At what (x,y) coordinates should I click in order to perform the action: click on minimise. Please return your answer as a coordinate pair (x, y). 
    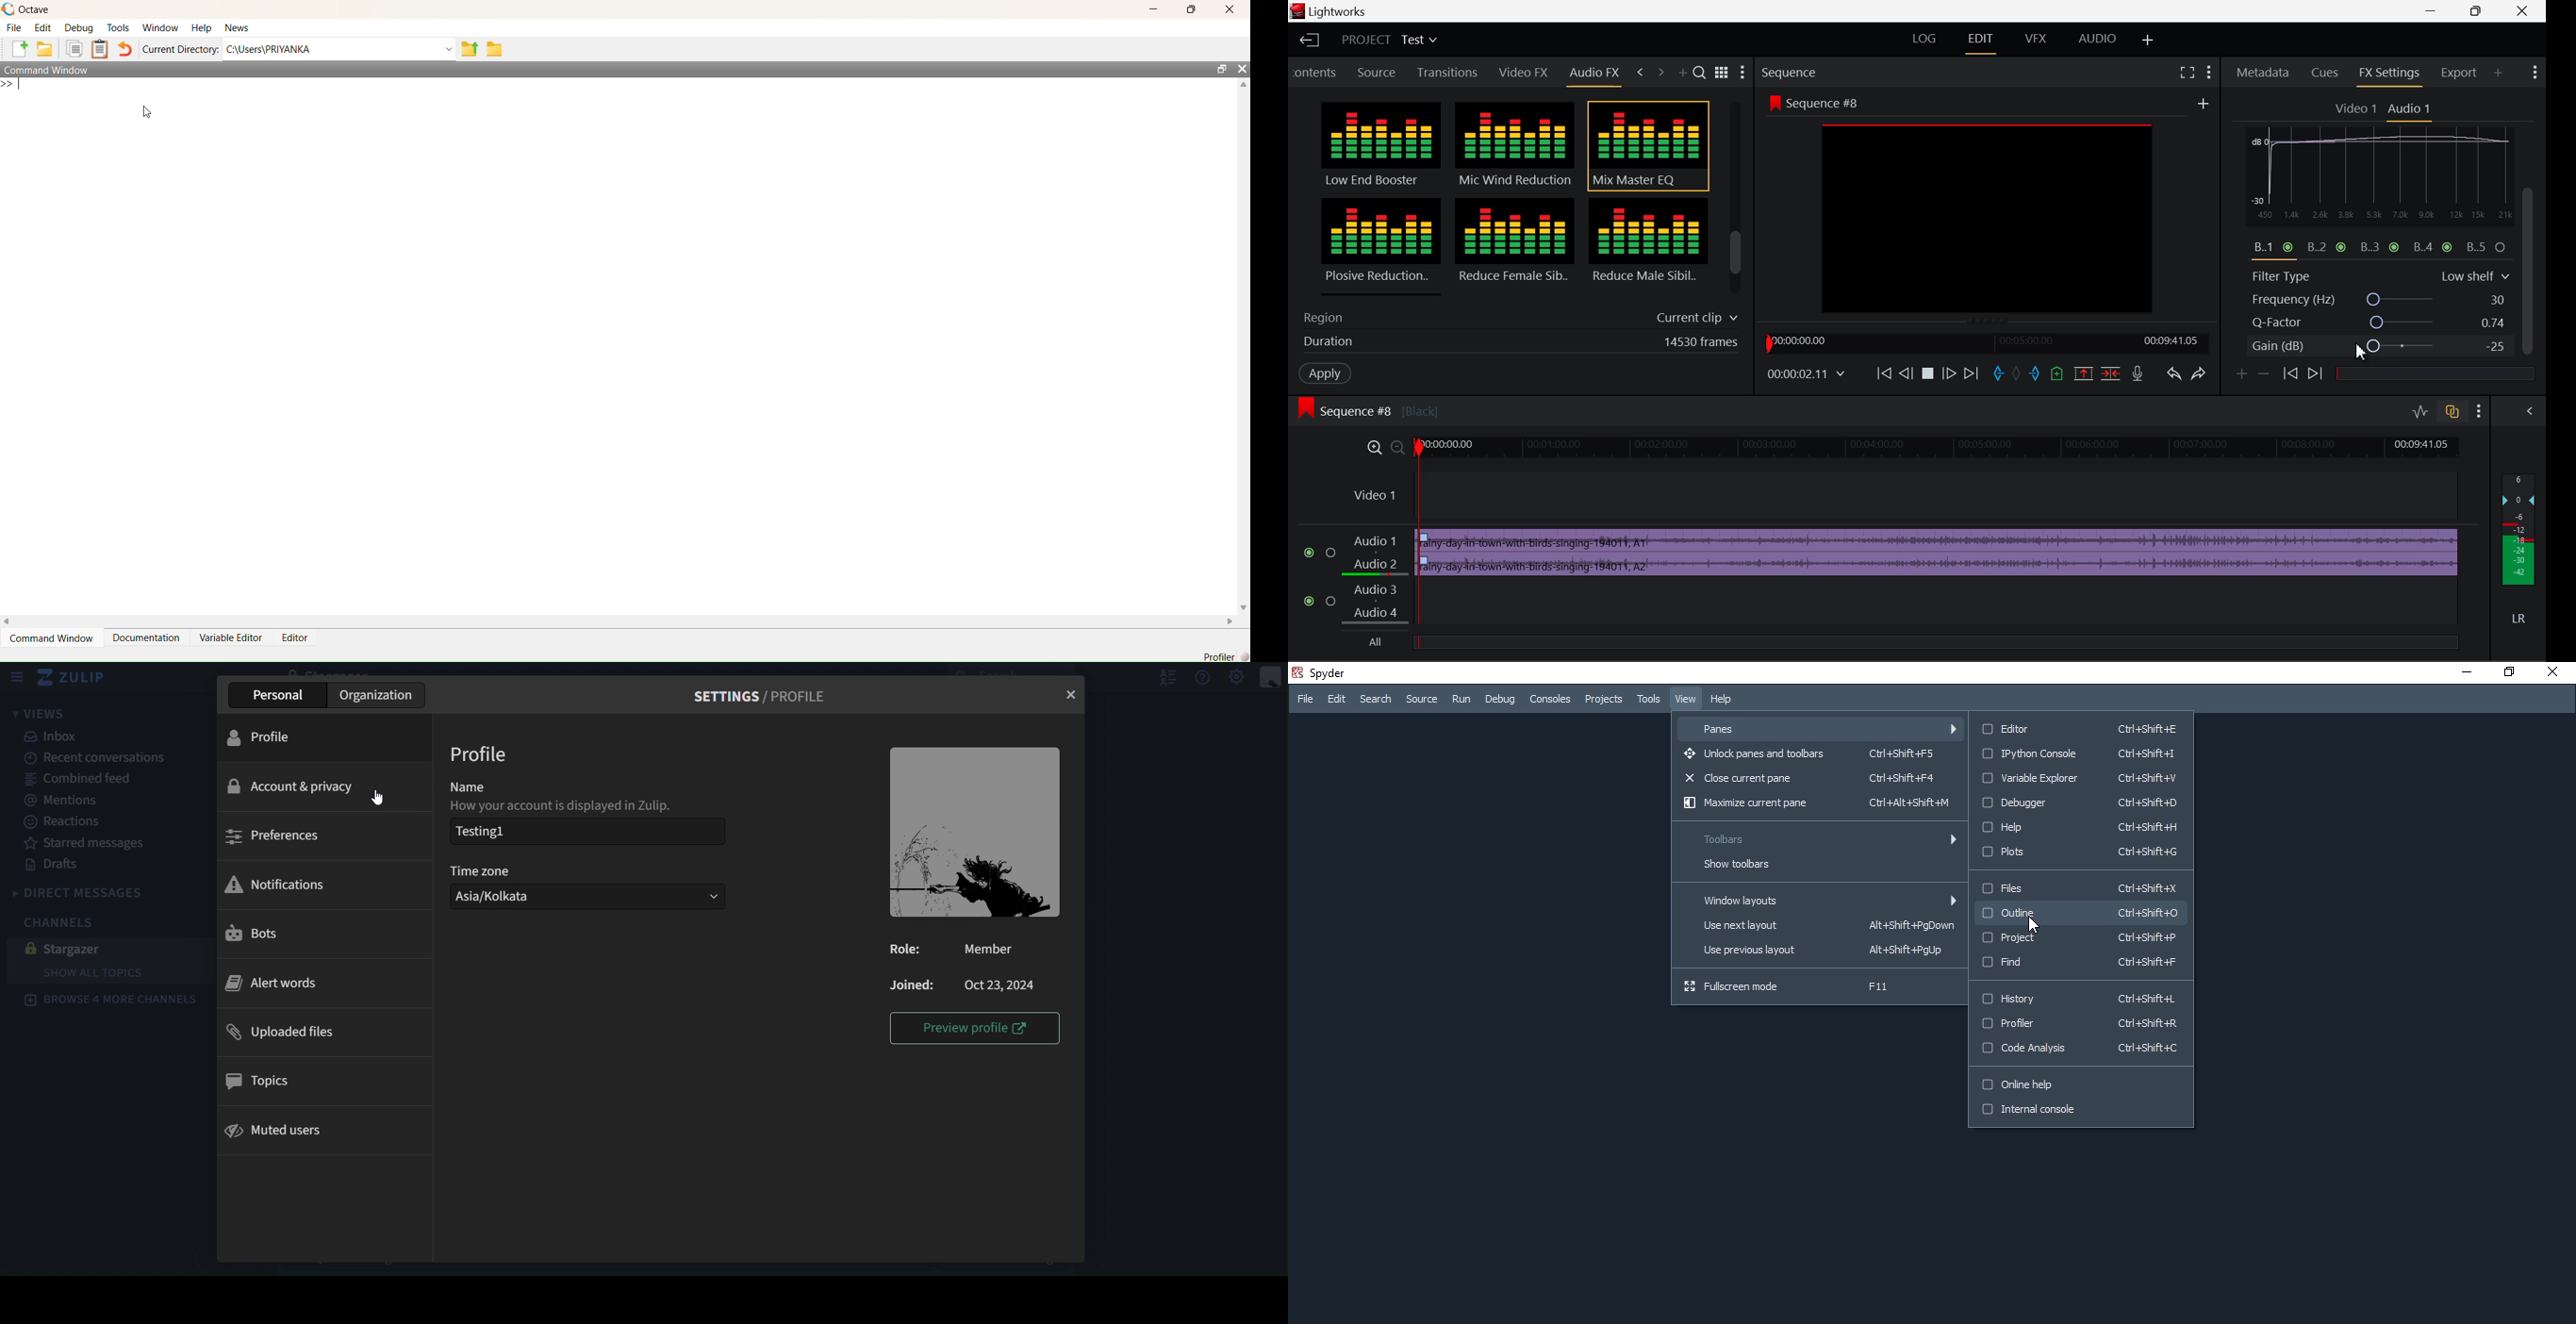
    Looking at the image, I should click on (2462, 672).